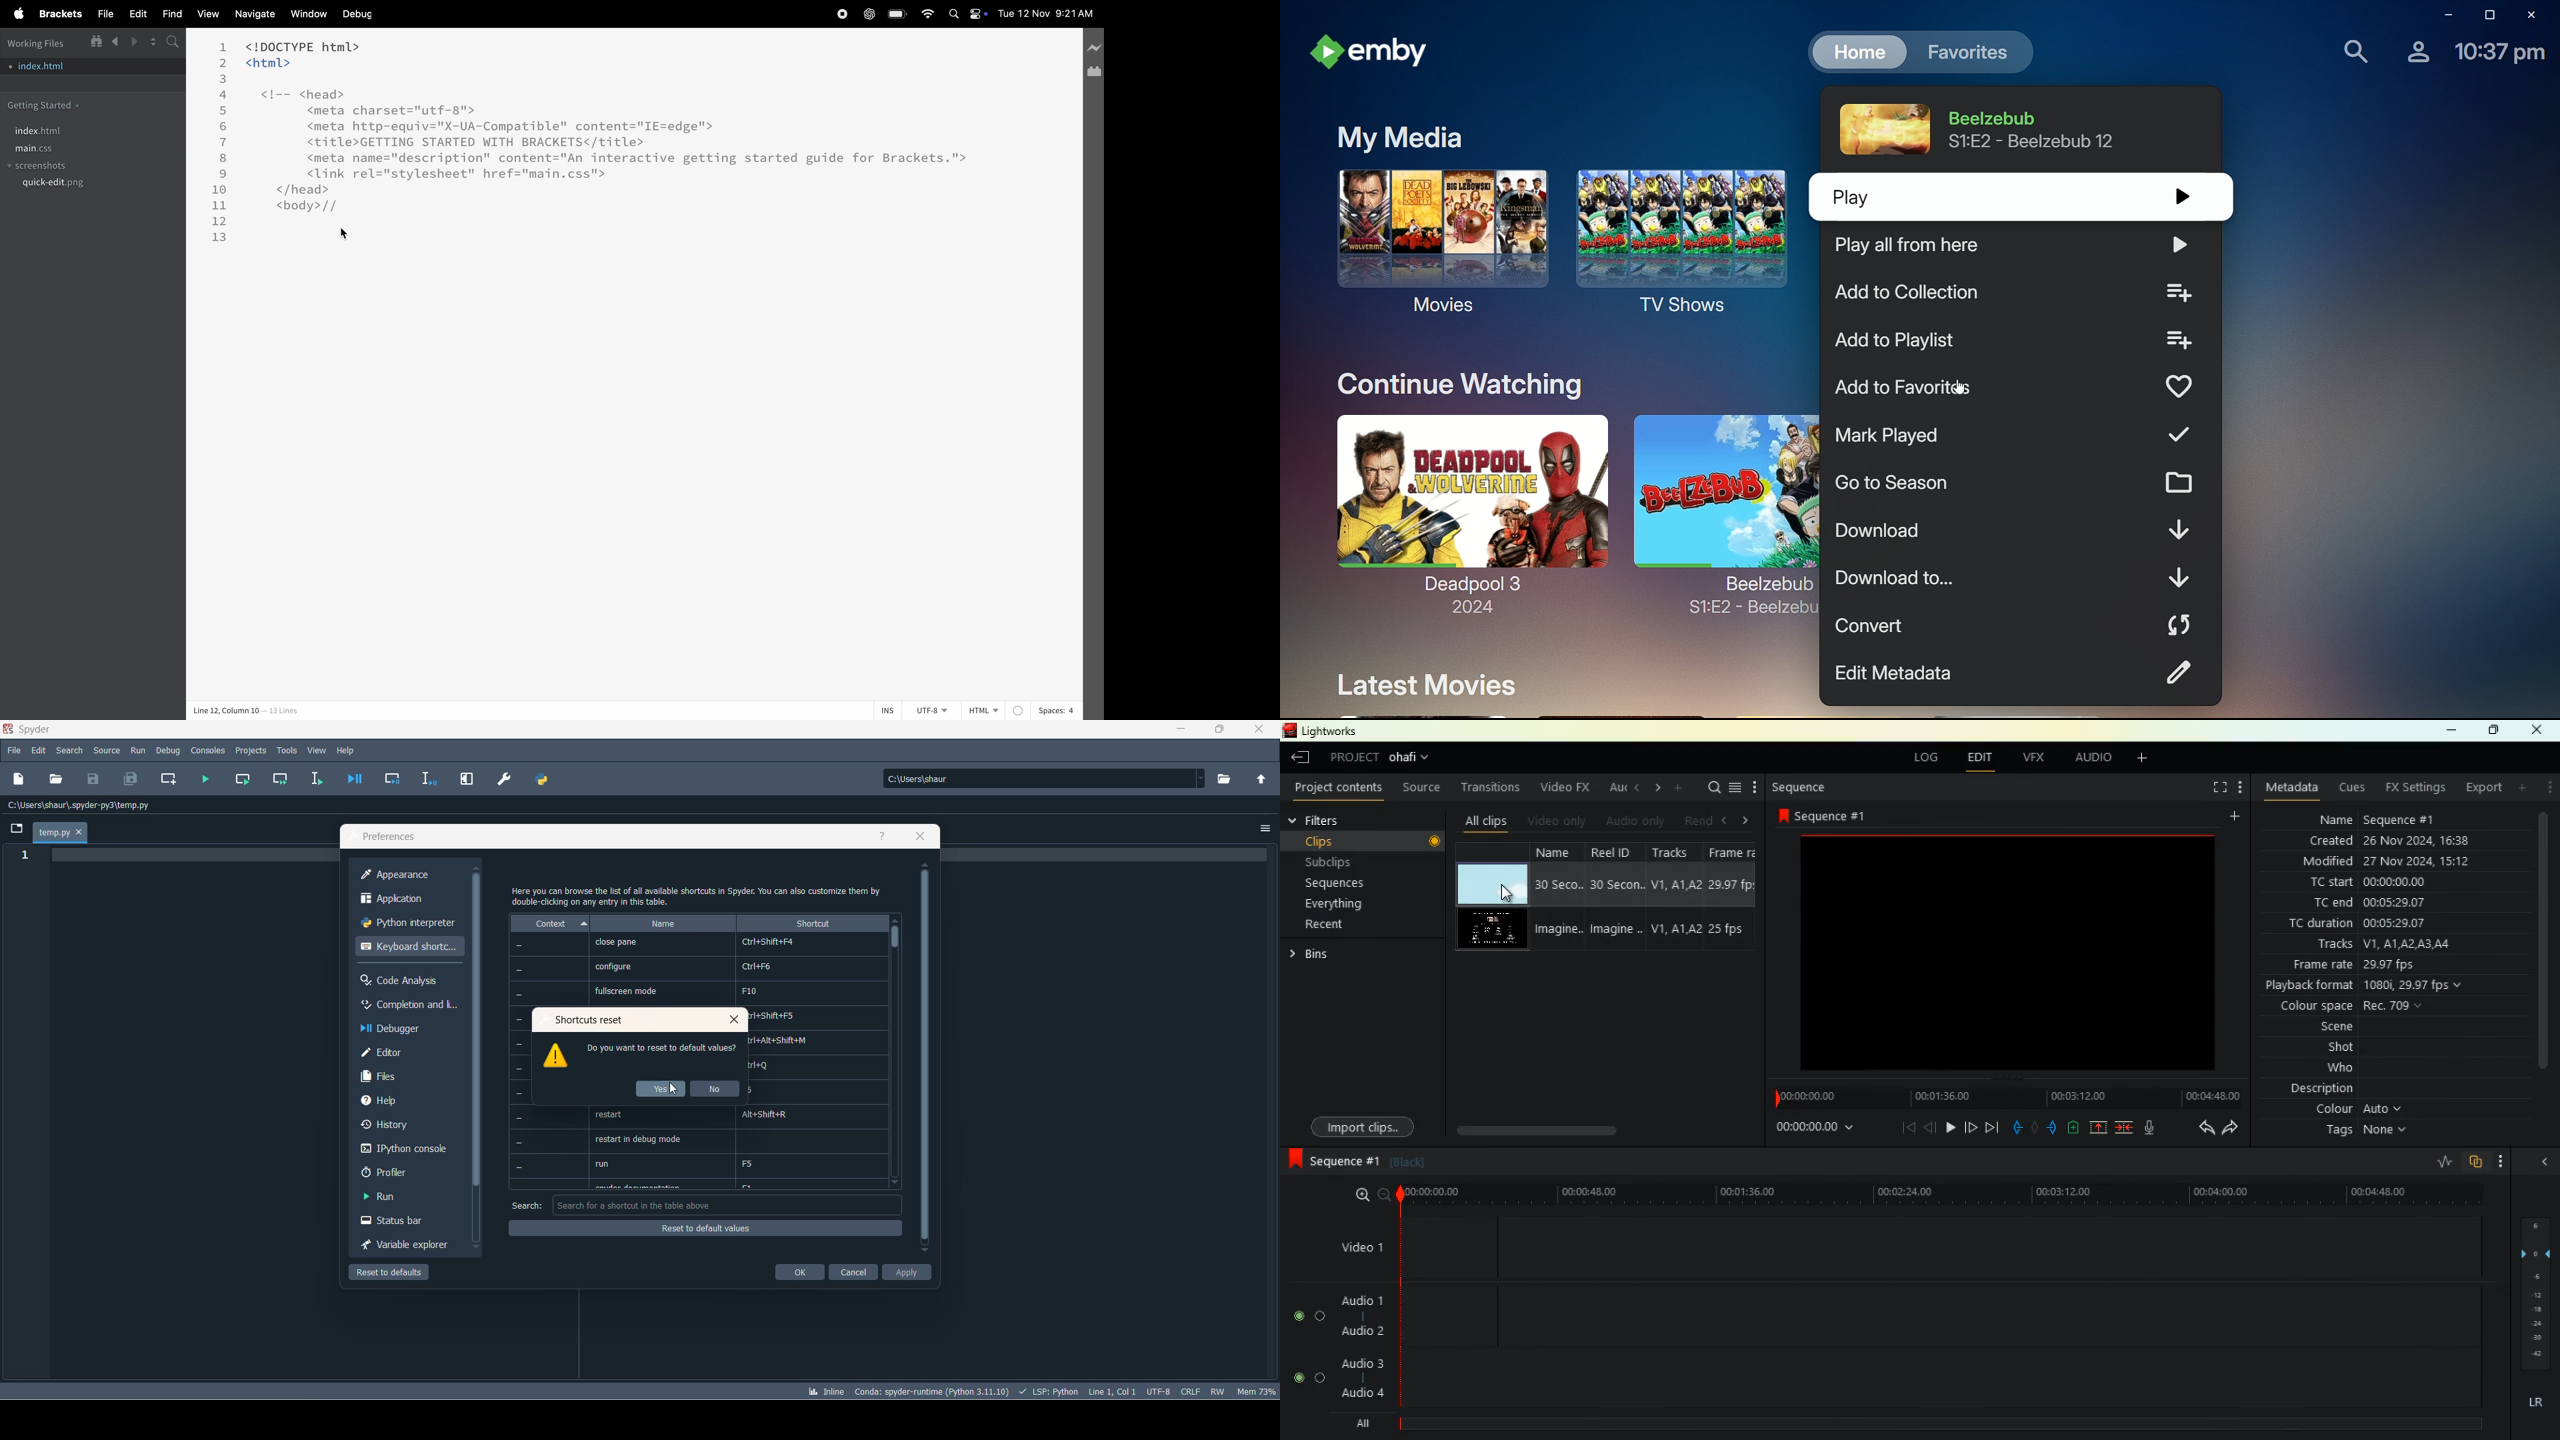 Image resolution: width=2576 pixels, height=1456 pixels. I want to click on preferences, so click(505, 779).